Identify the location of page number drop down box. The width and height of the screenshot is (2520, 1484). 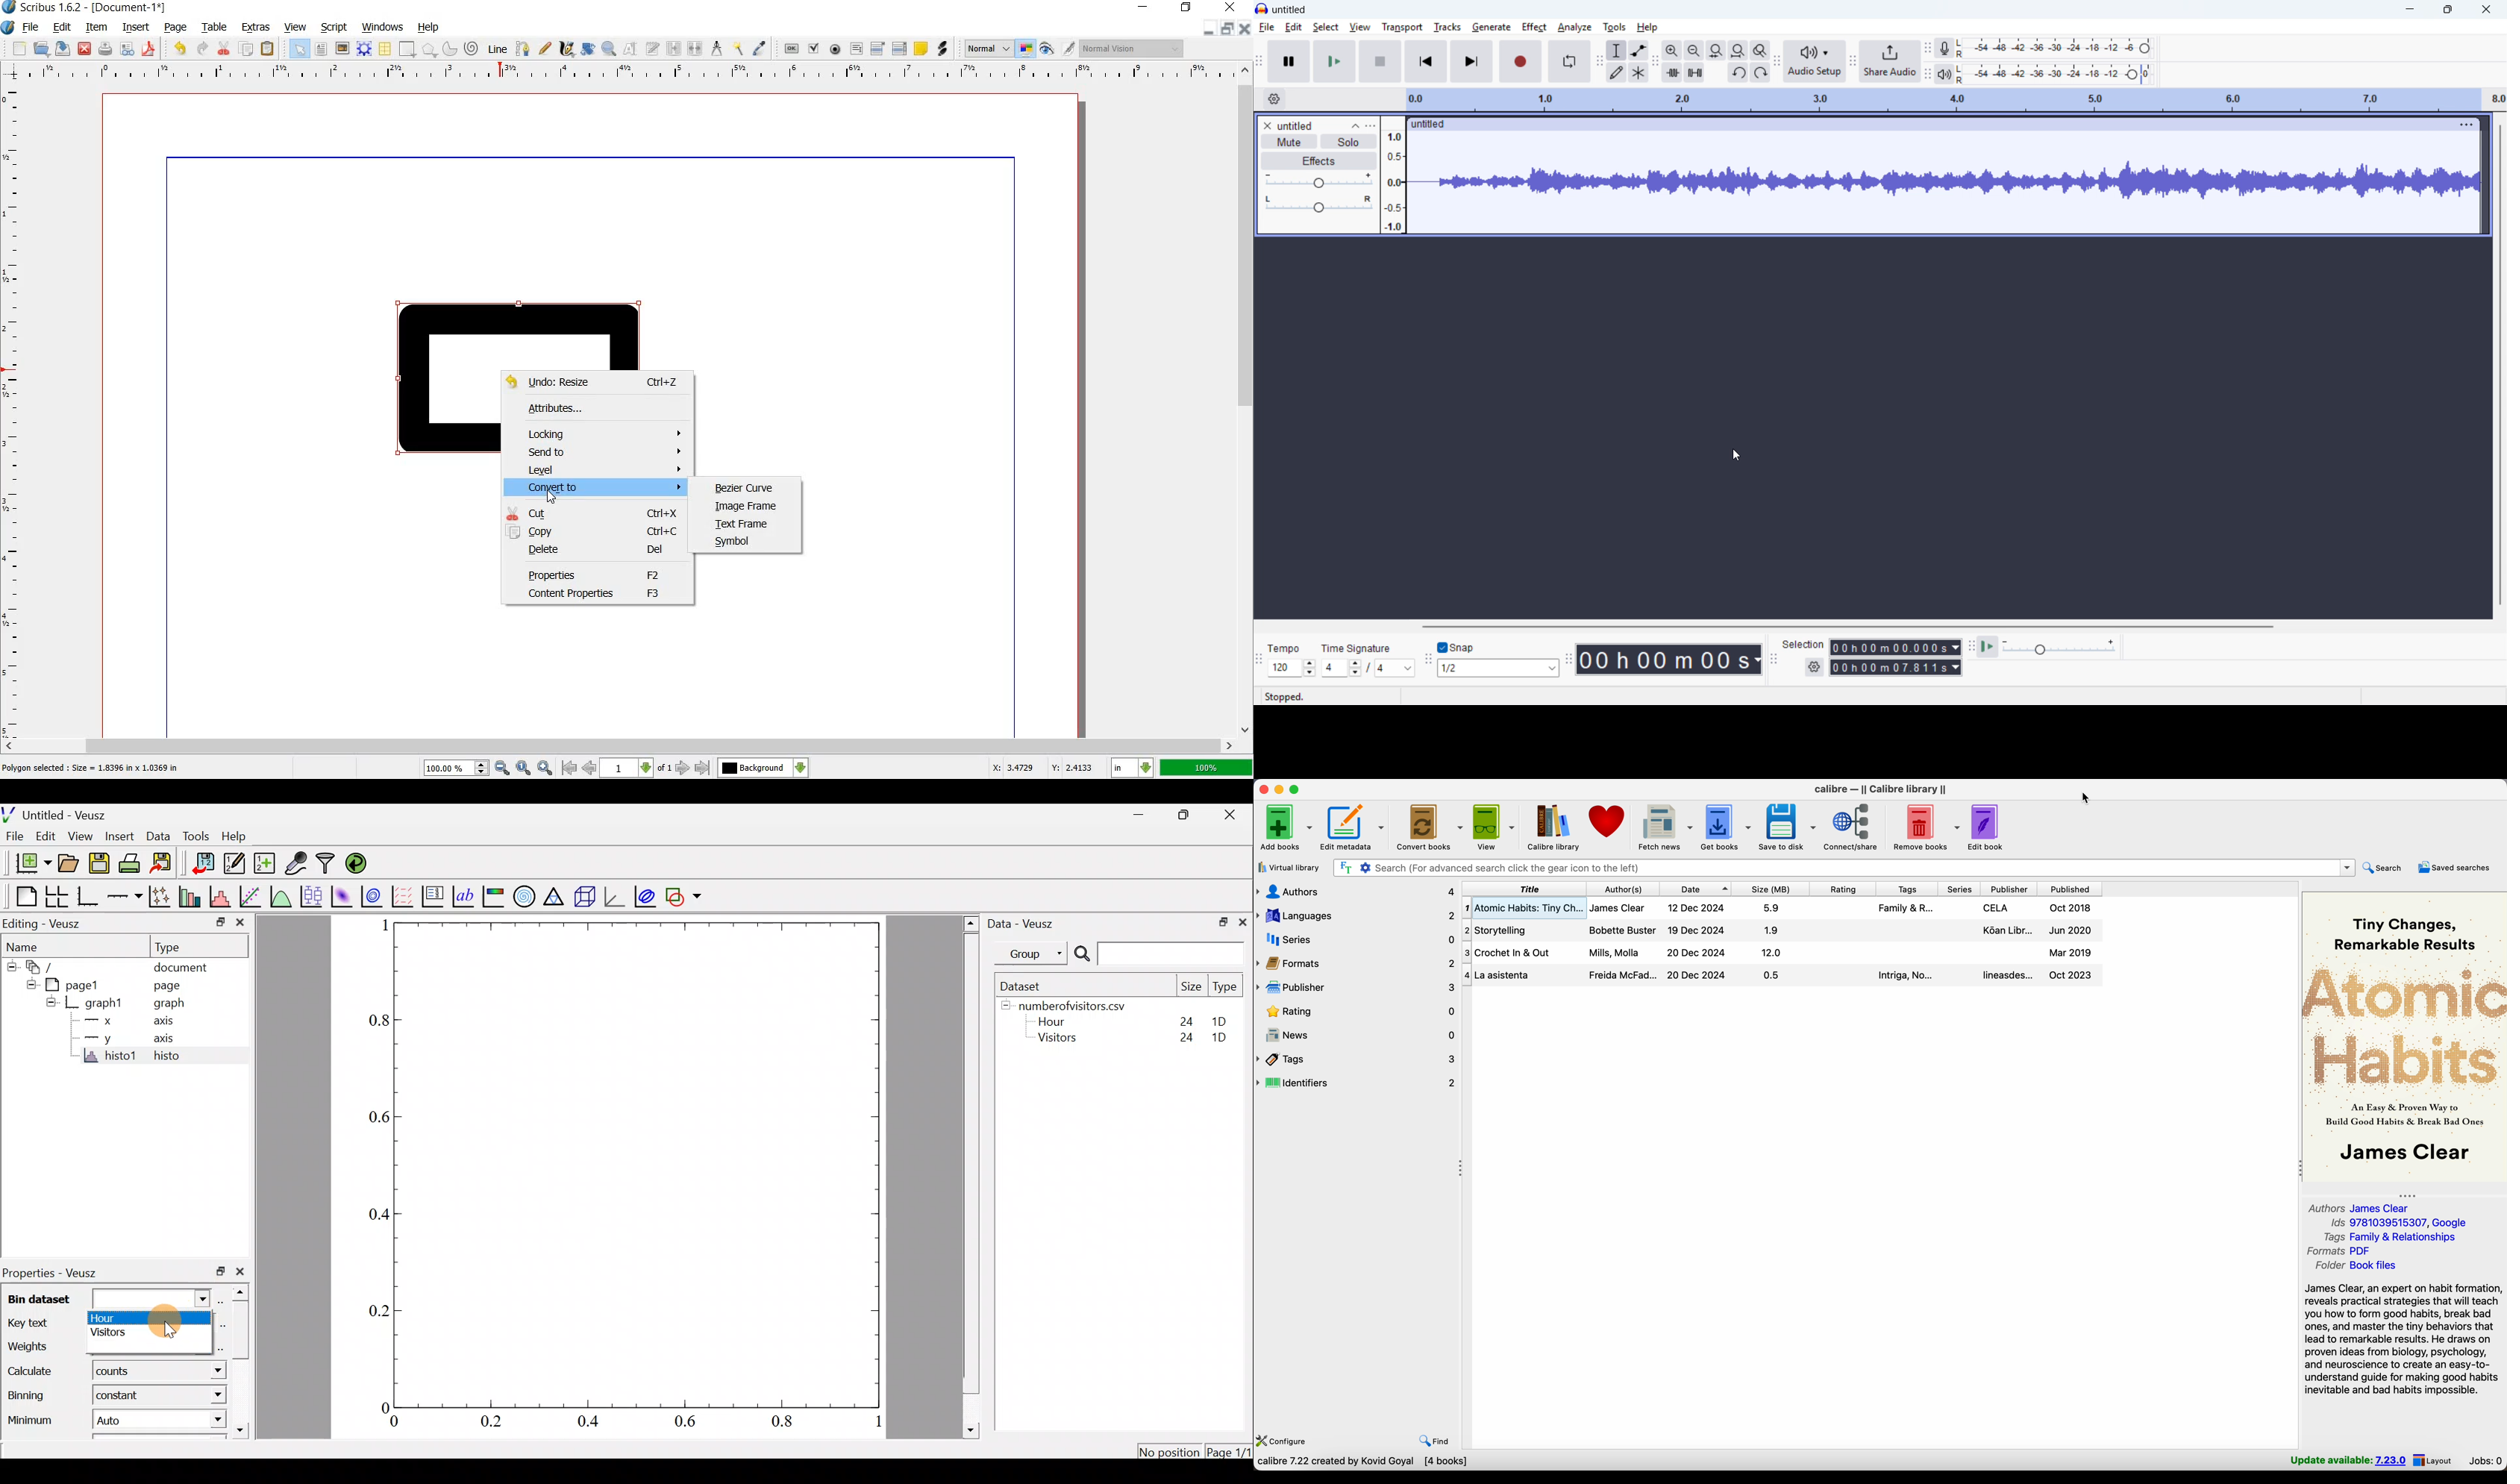
(635, 766).